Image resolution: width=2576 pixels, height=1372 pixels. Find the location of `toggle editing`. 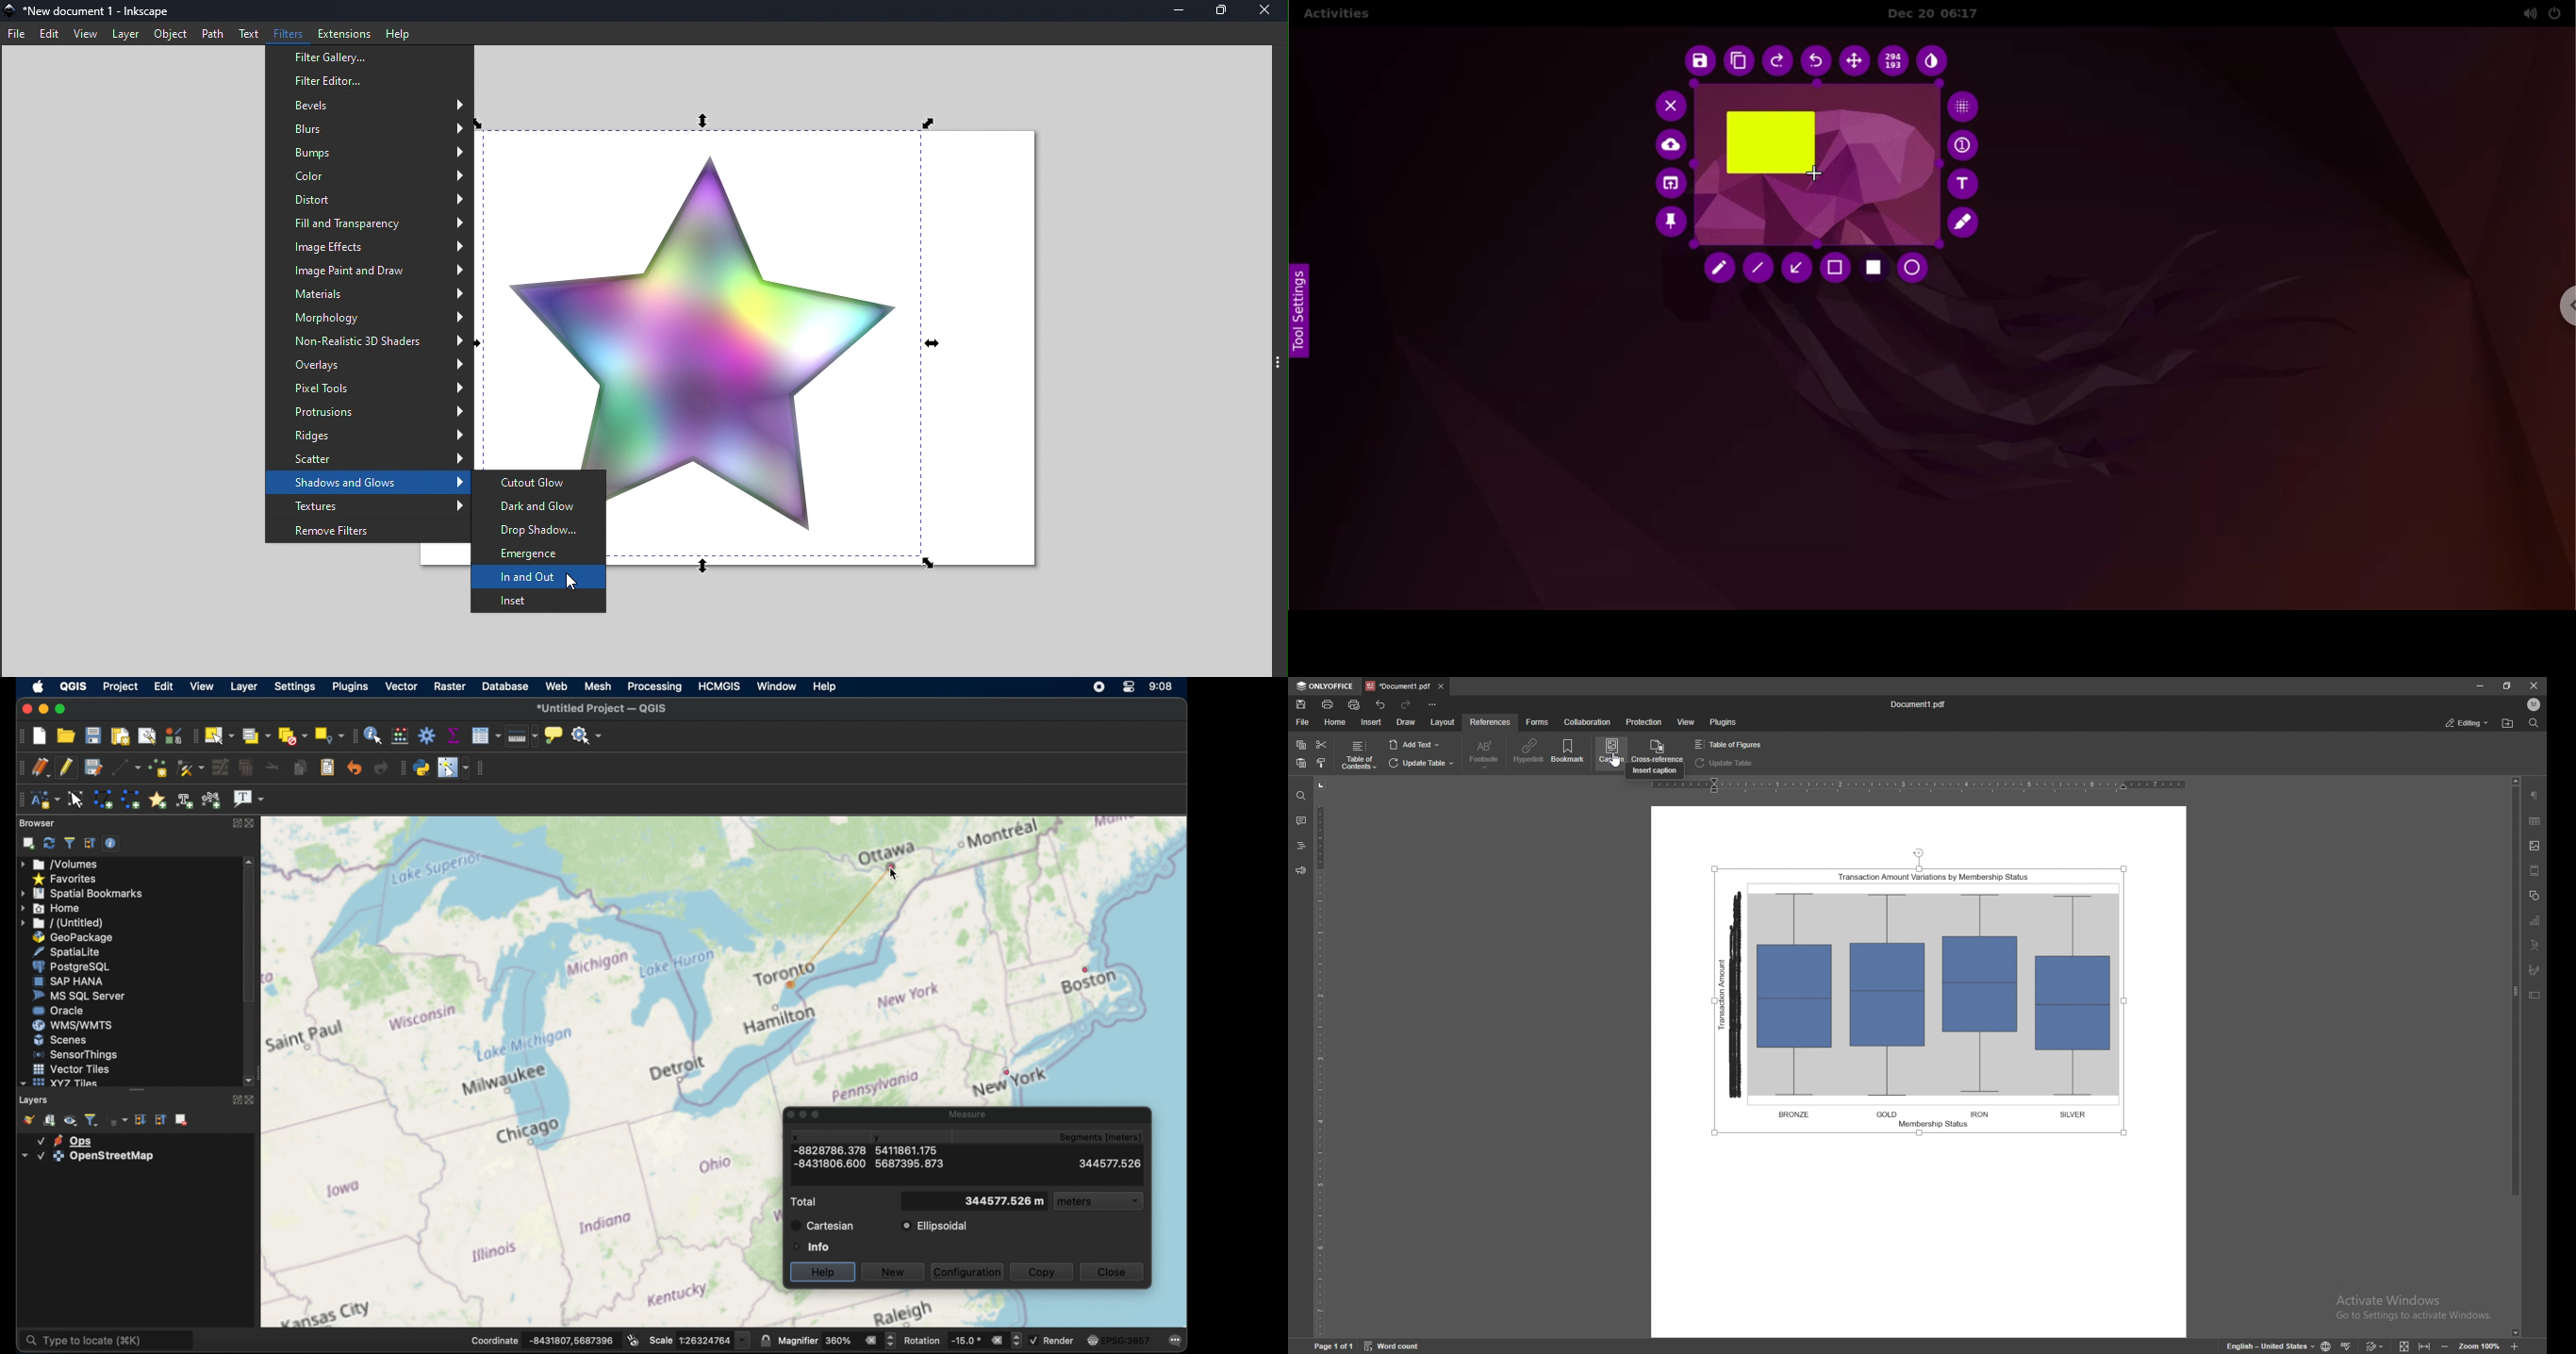

toggle editing is located at coordinates (66, 768).